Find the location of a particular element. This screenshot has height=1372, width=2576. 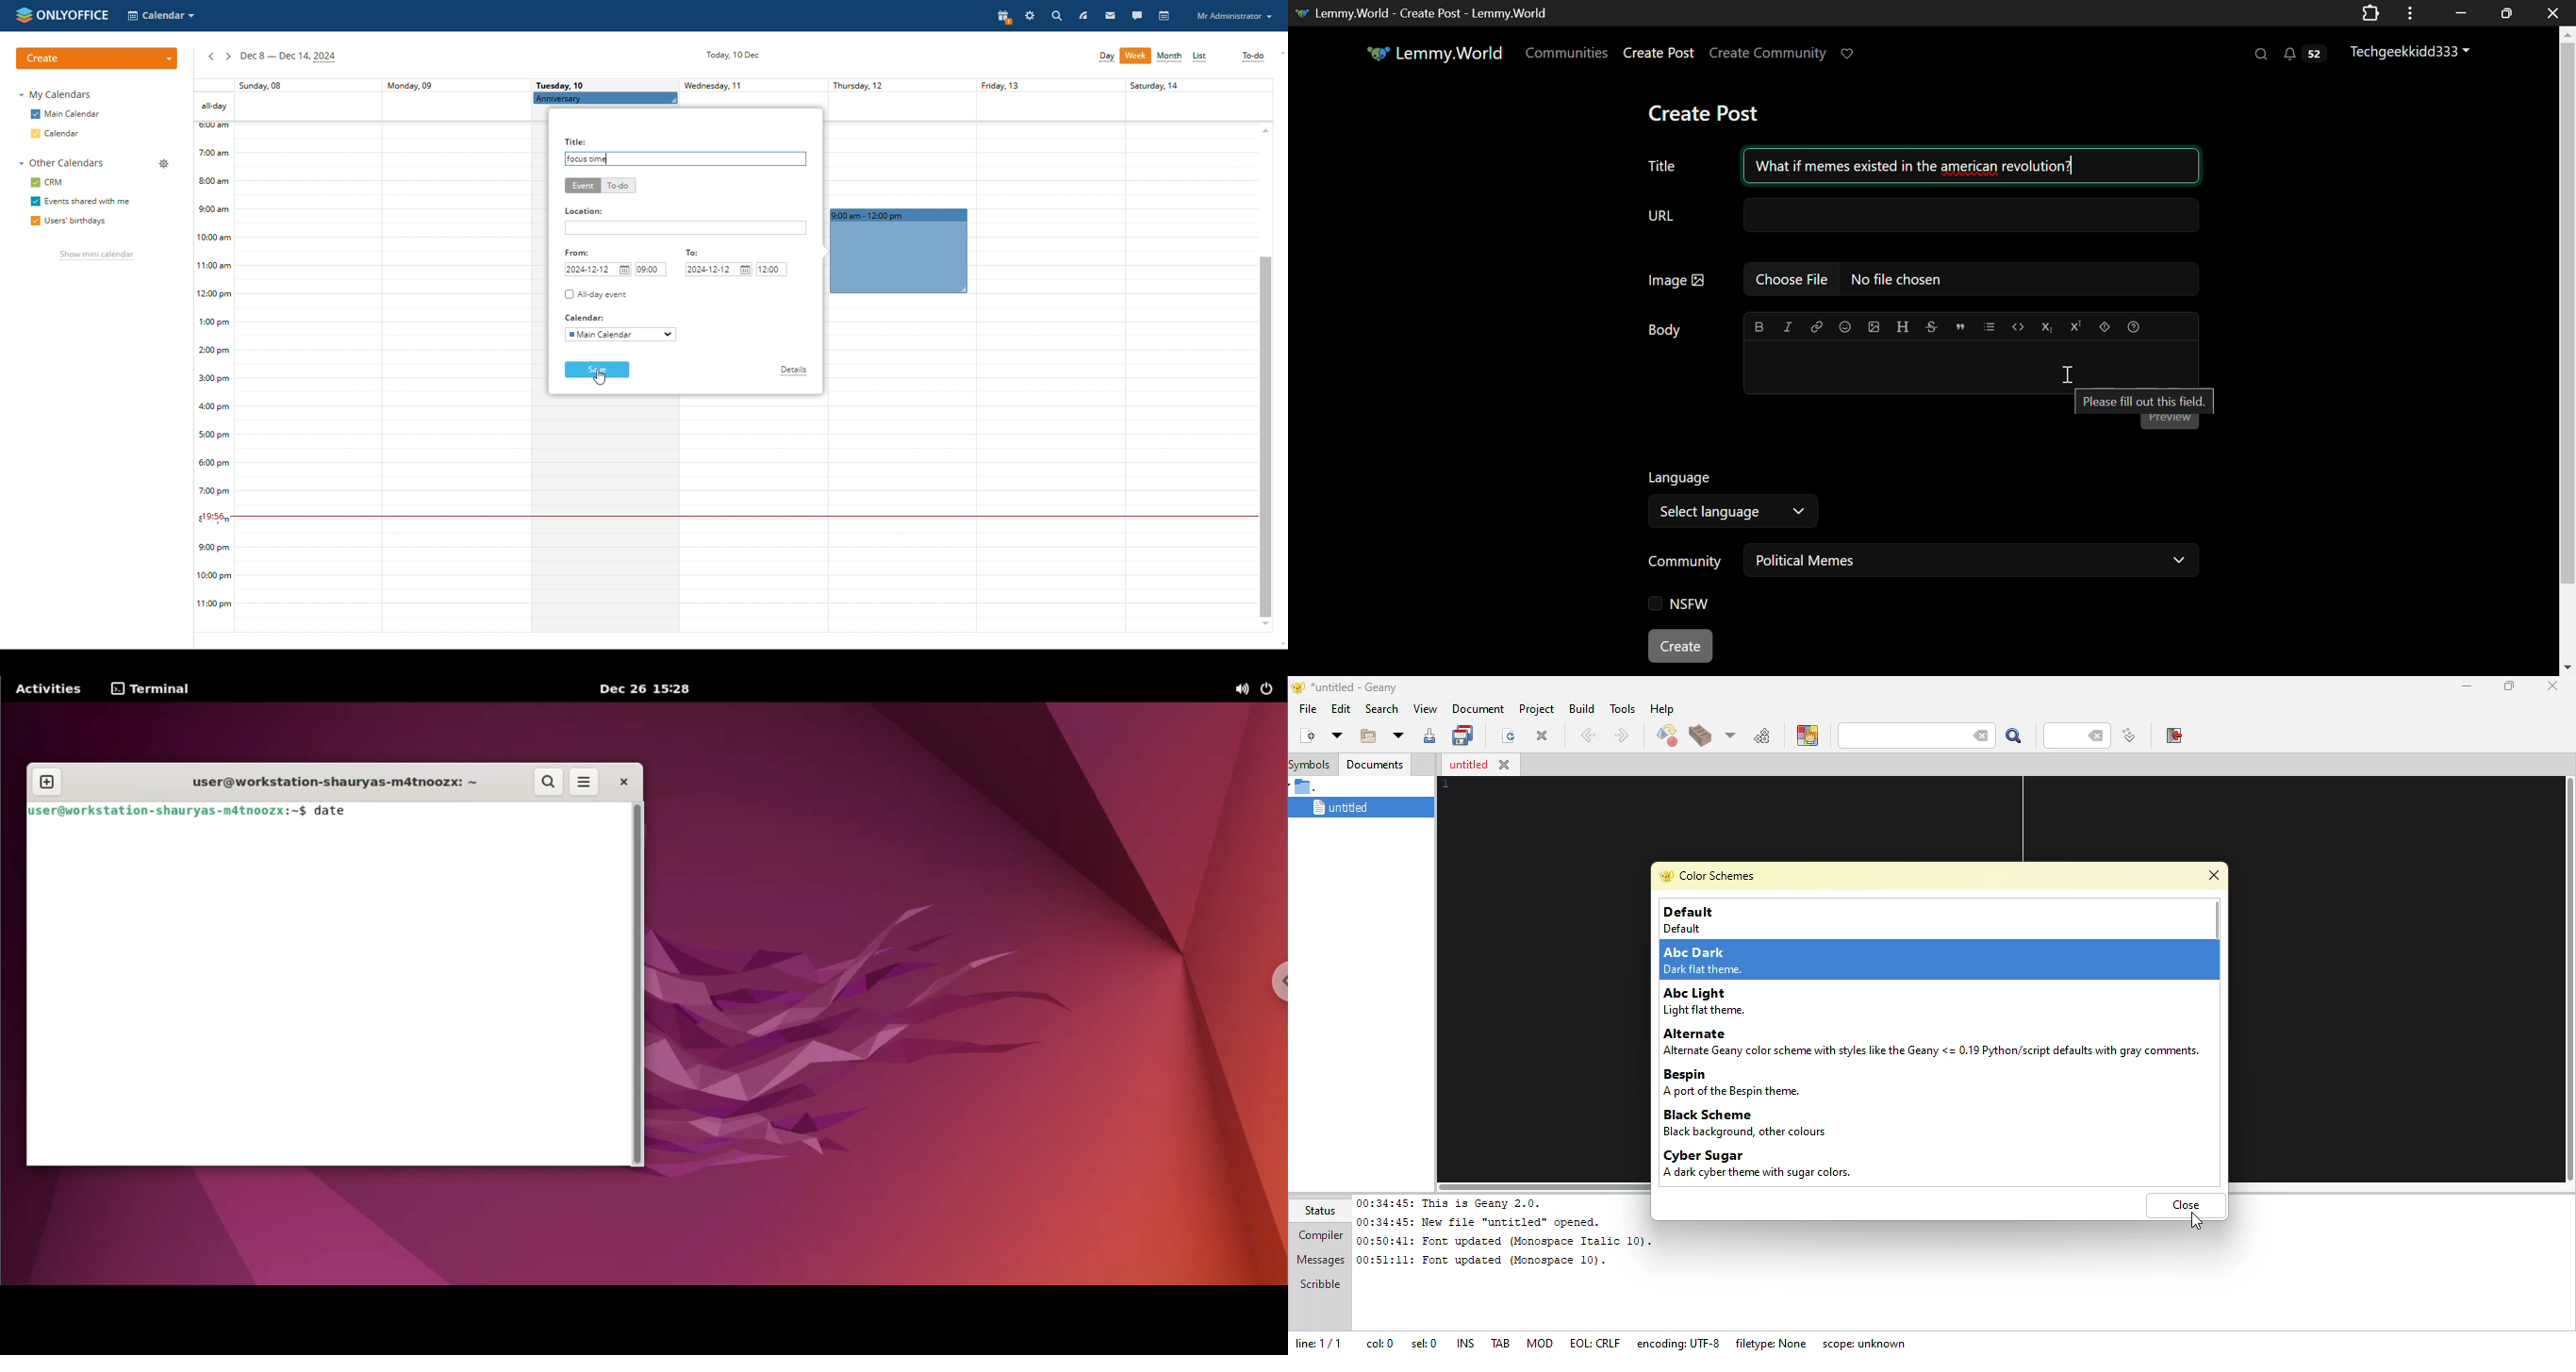

all-day event checkbox is located at coordinates (596, 294).